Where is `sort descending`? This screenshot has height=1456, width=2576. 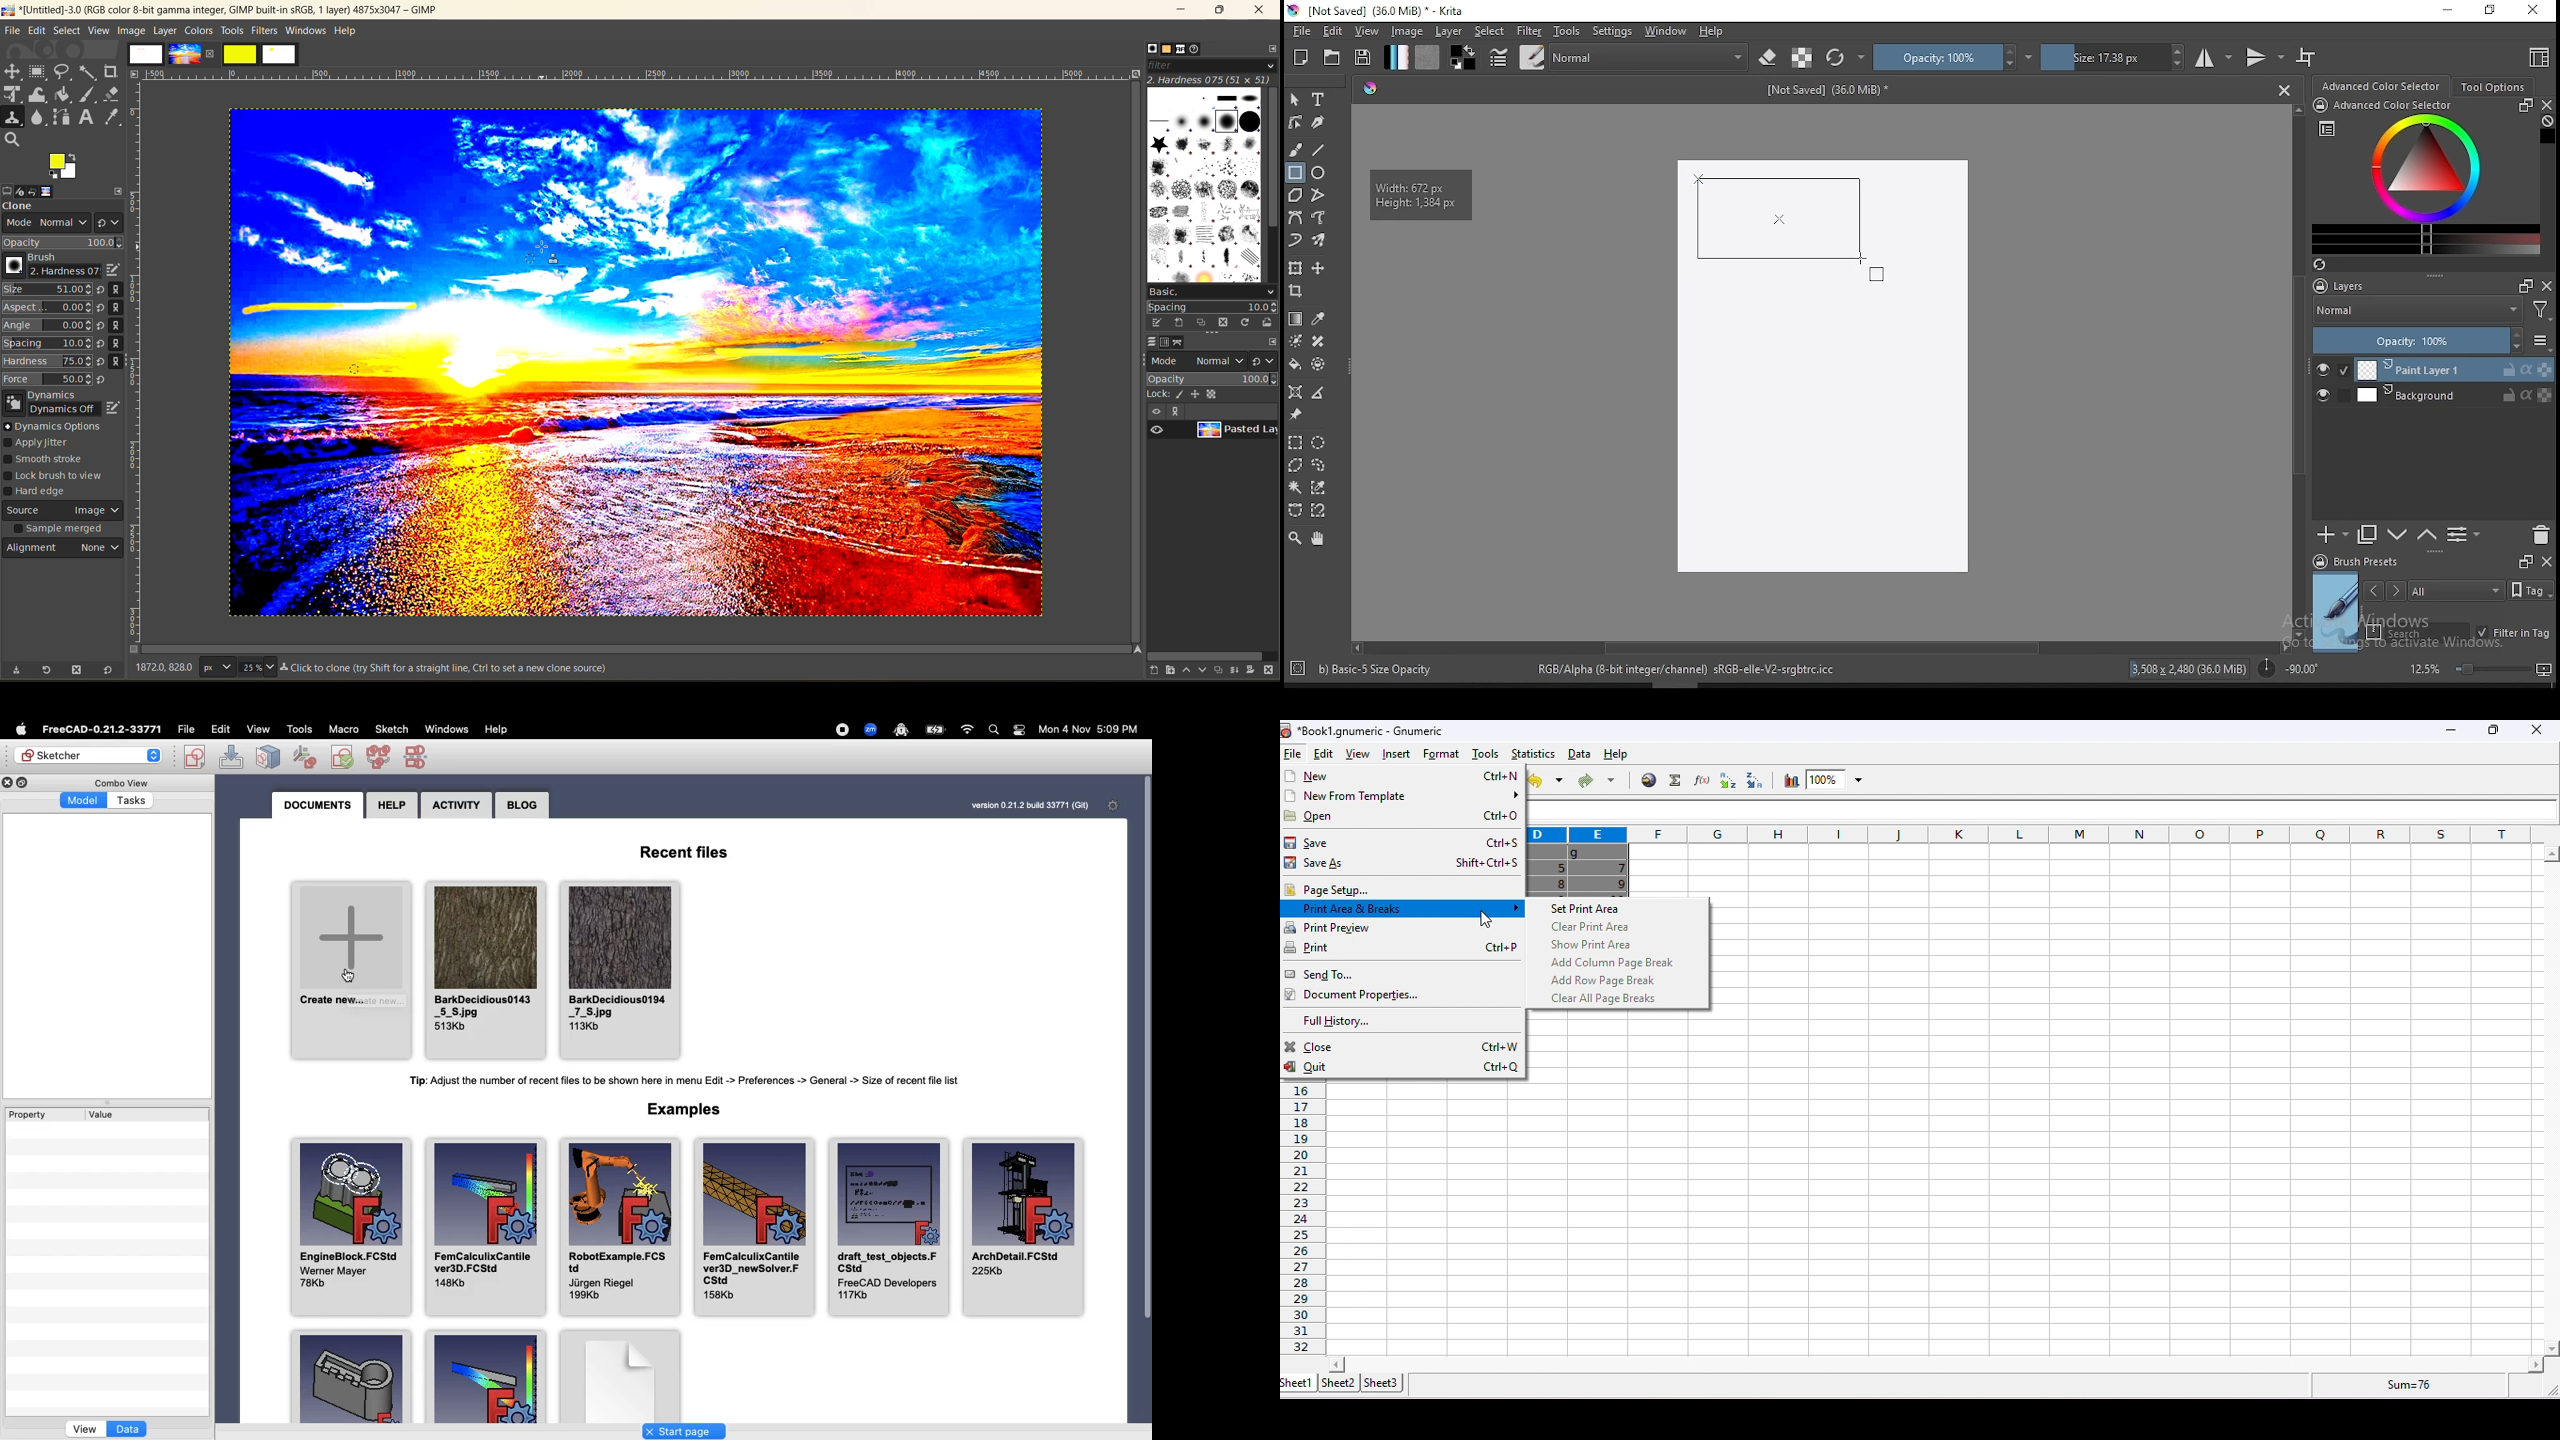
sort descending is located at coordinates (1751, 780).